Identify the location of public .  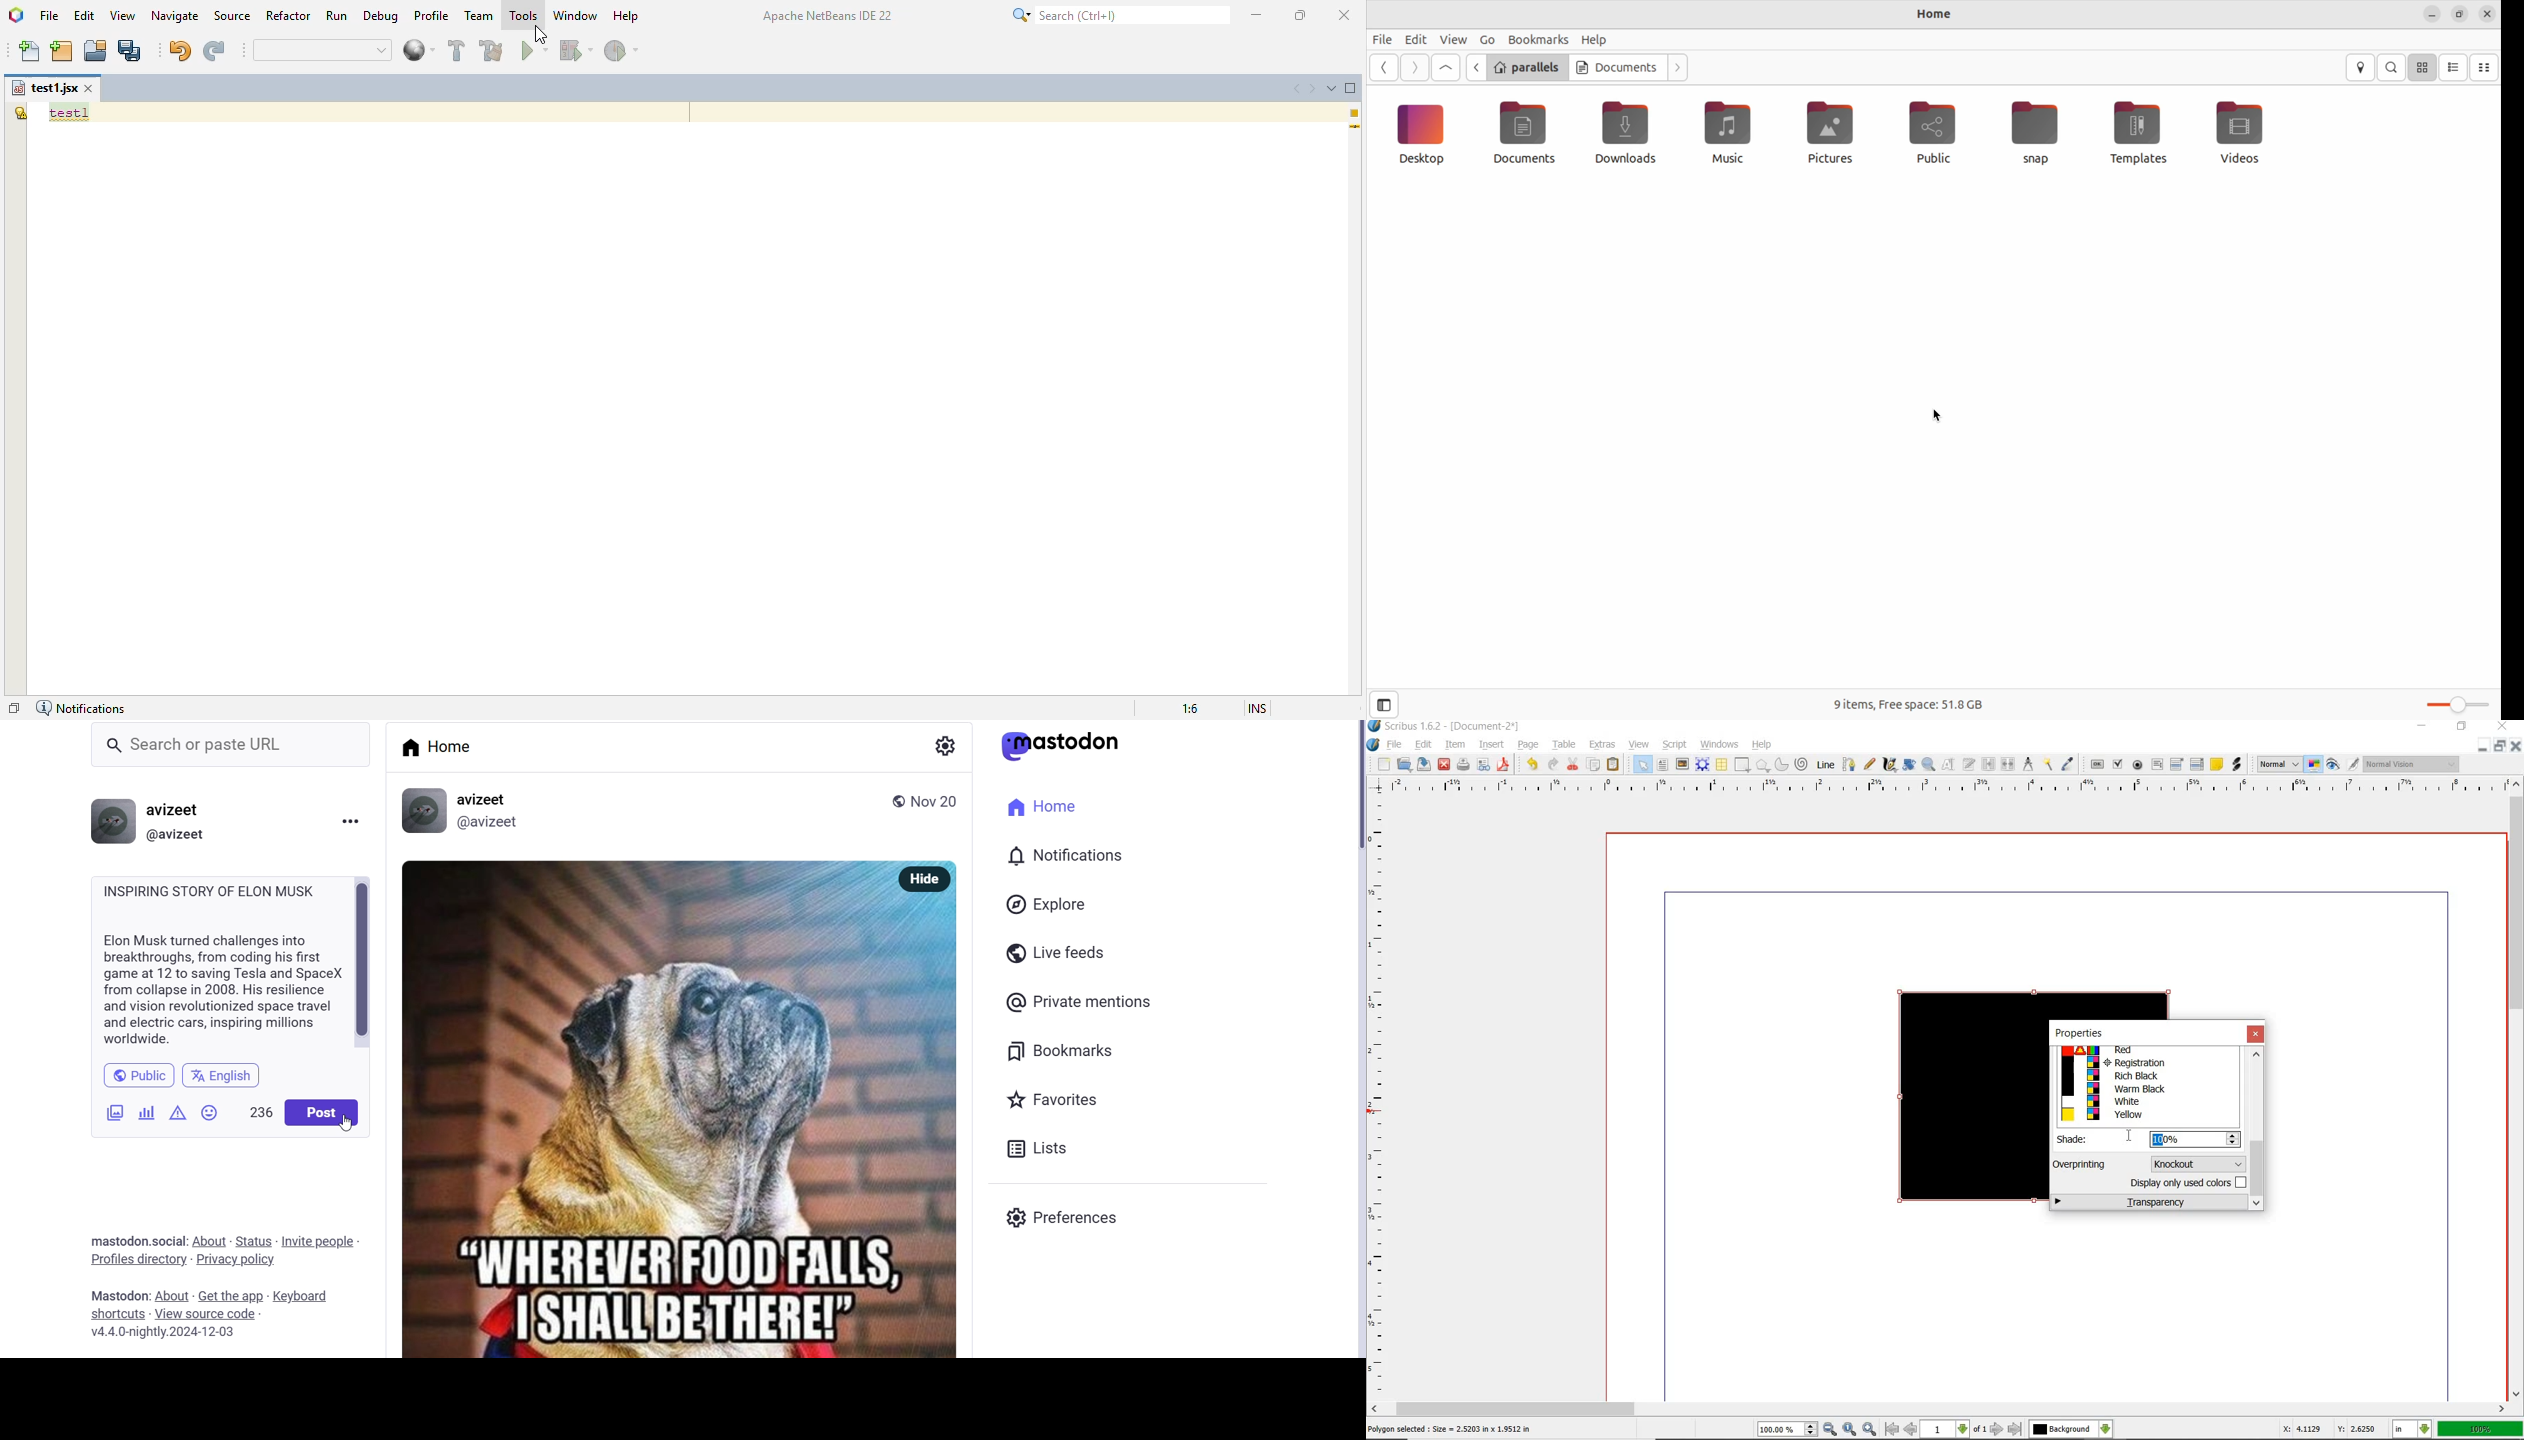
(134, 1077).